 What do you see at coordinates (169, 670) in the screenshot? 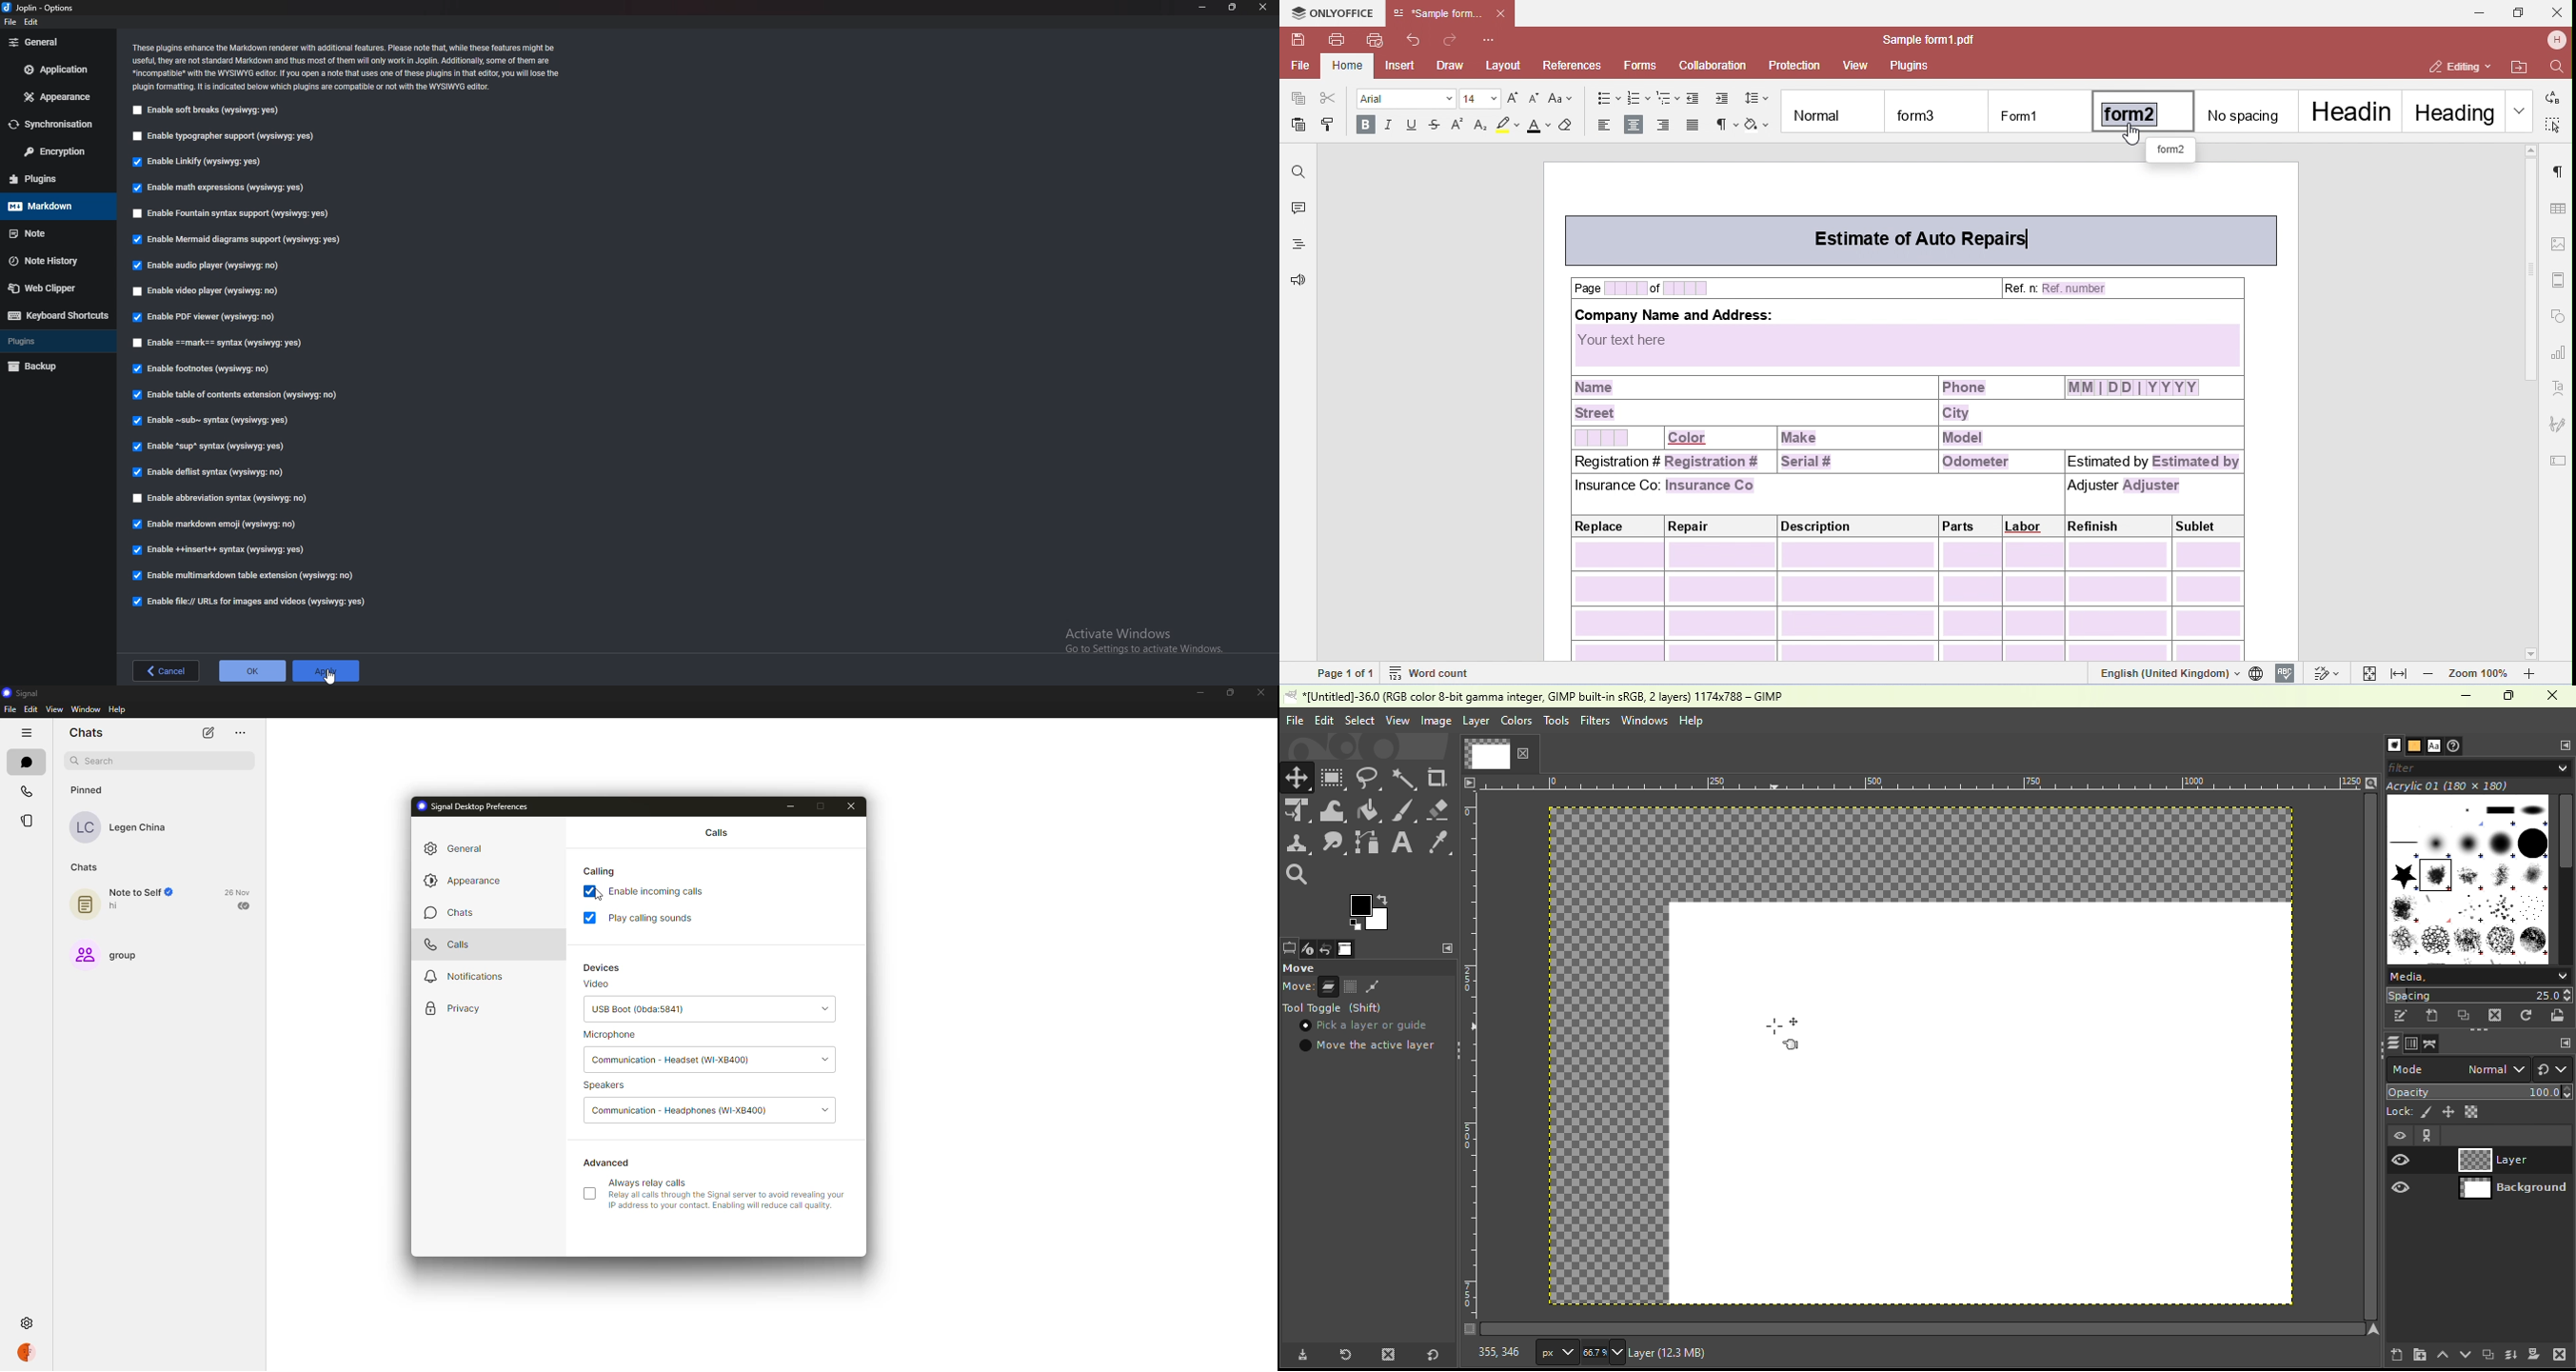
I see `back` at bounding box center [169, 670].